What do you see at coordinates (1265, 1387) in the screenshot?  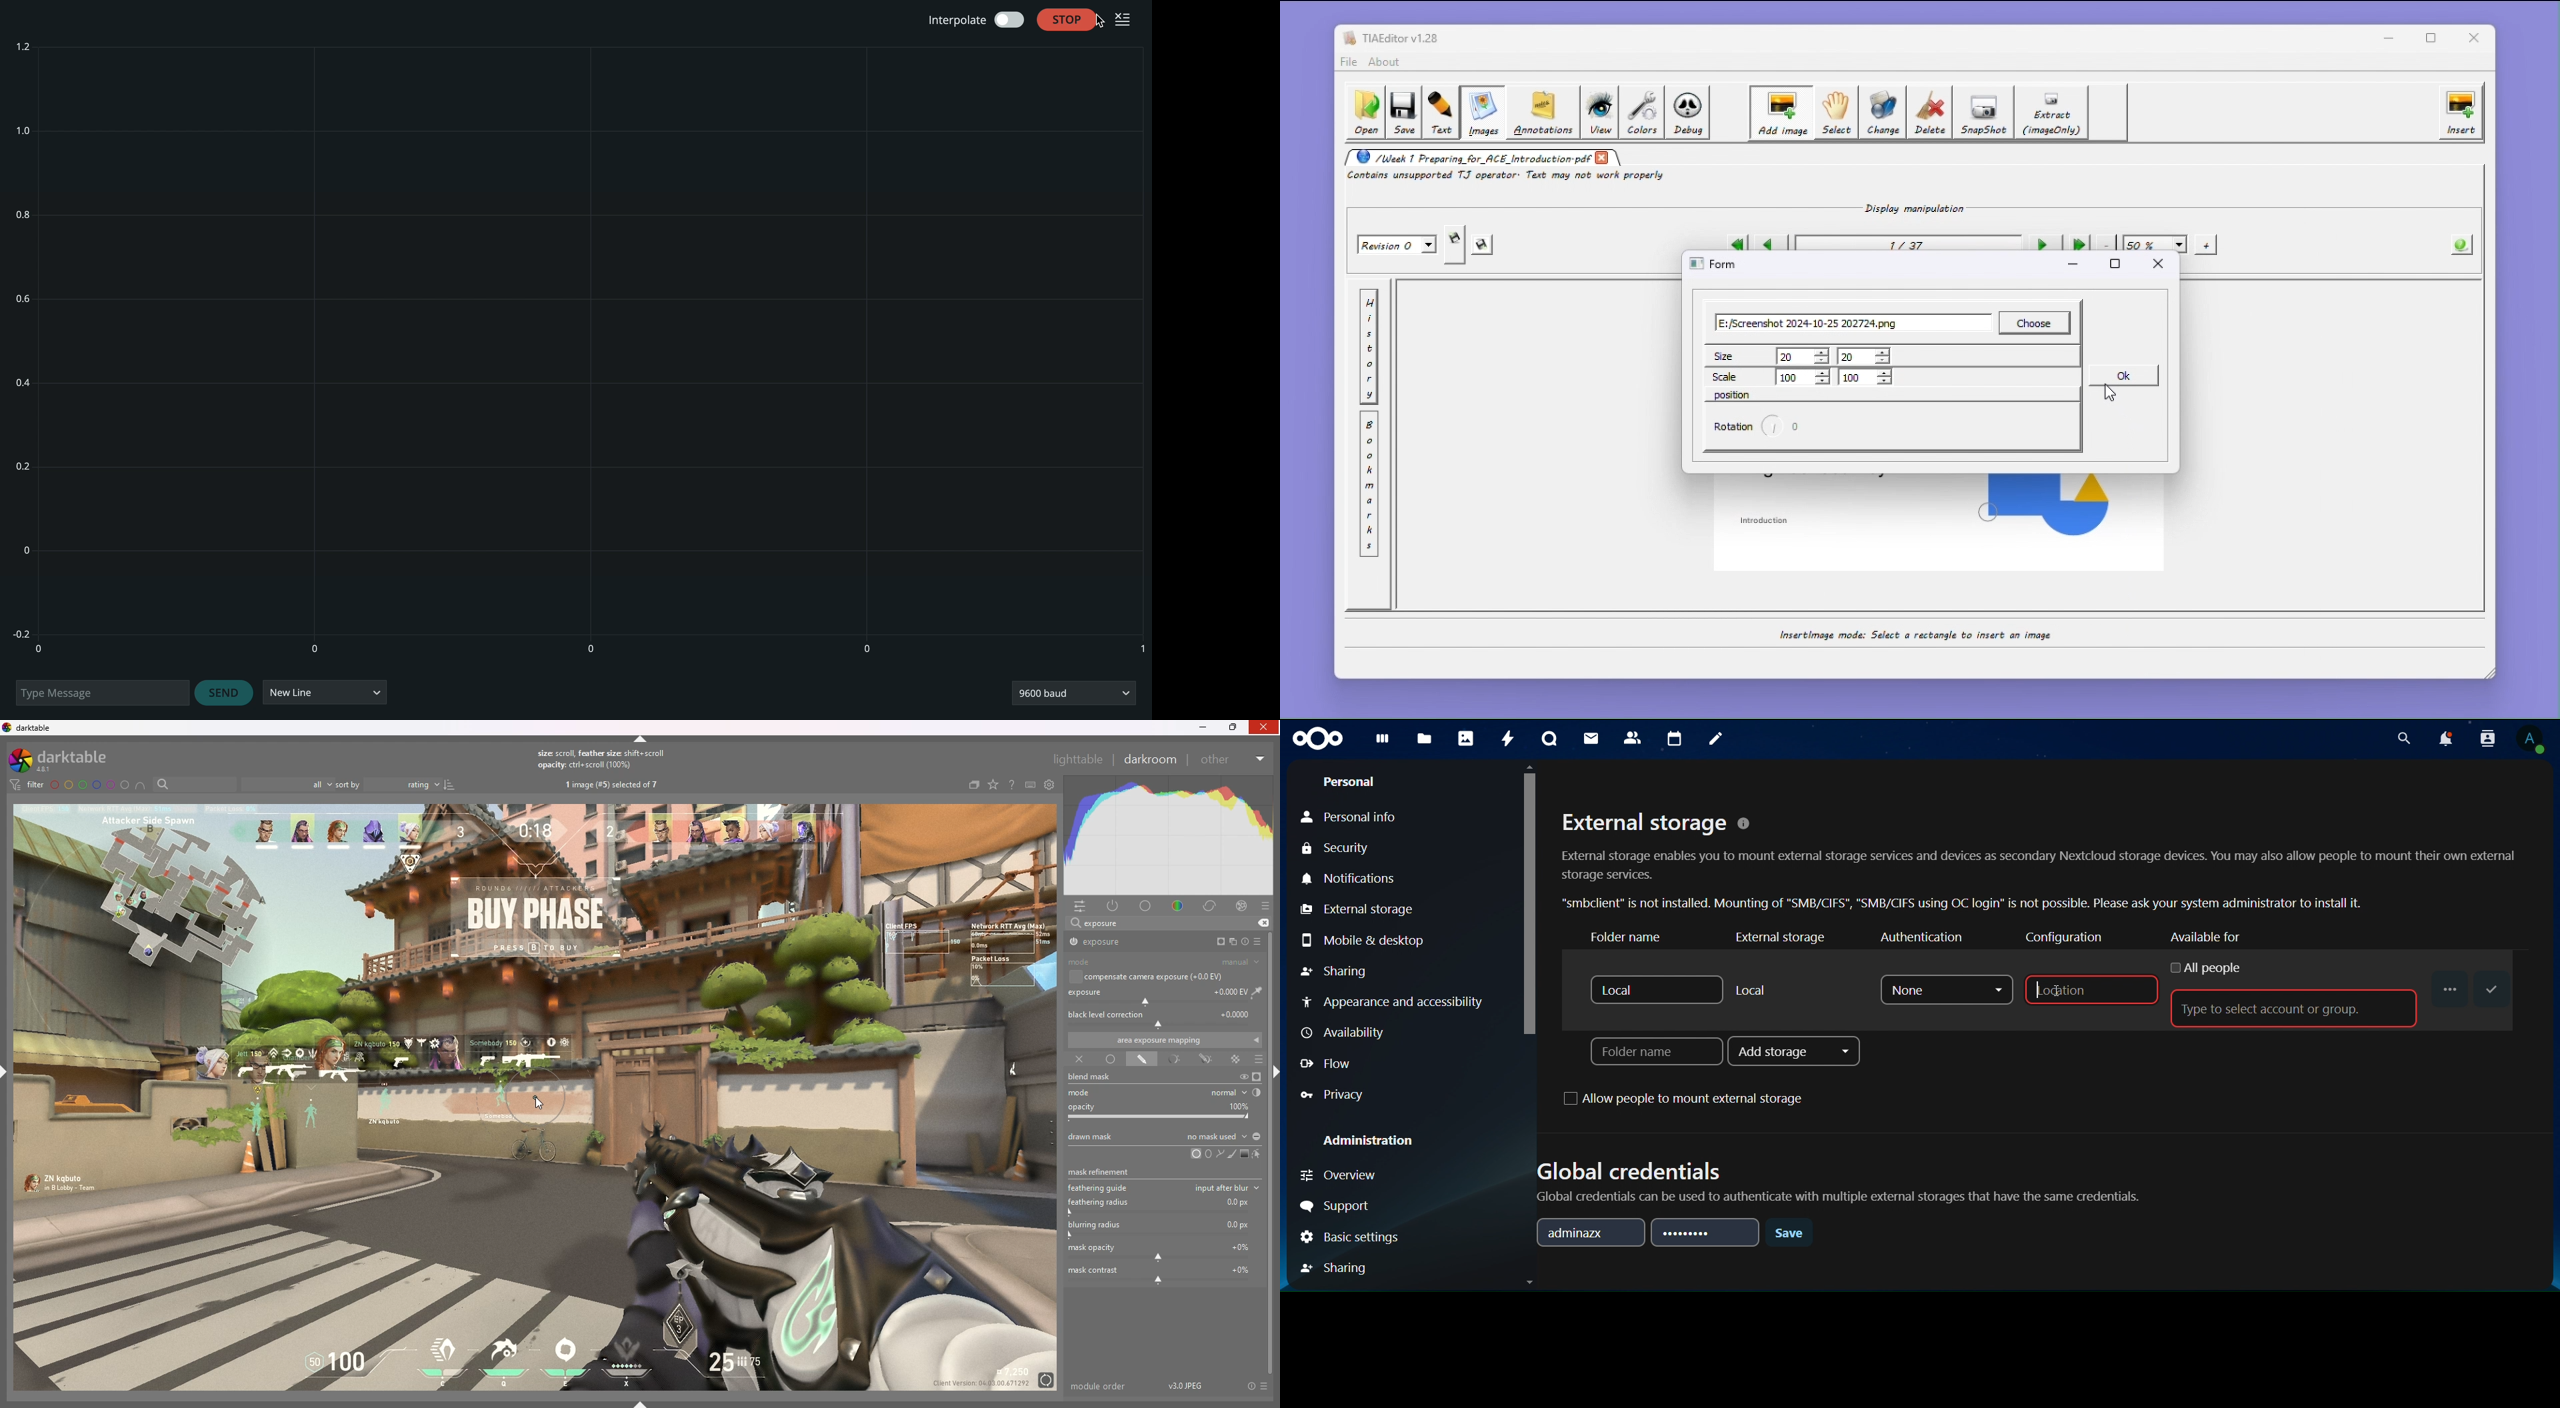 I see `presets` at bounding box center [1265, 1387].